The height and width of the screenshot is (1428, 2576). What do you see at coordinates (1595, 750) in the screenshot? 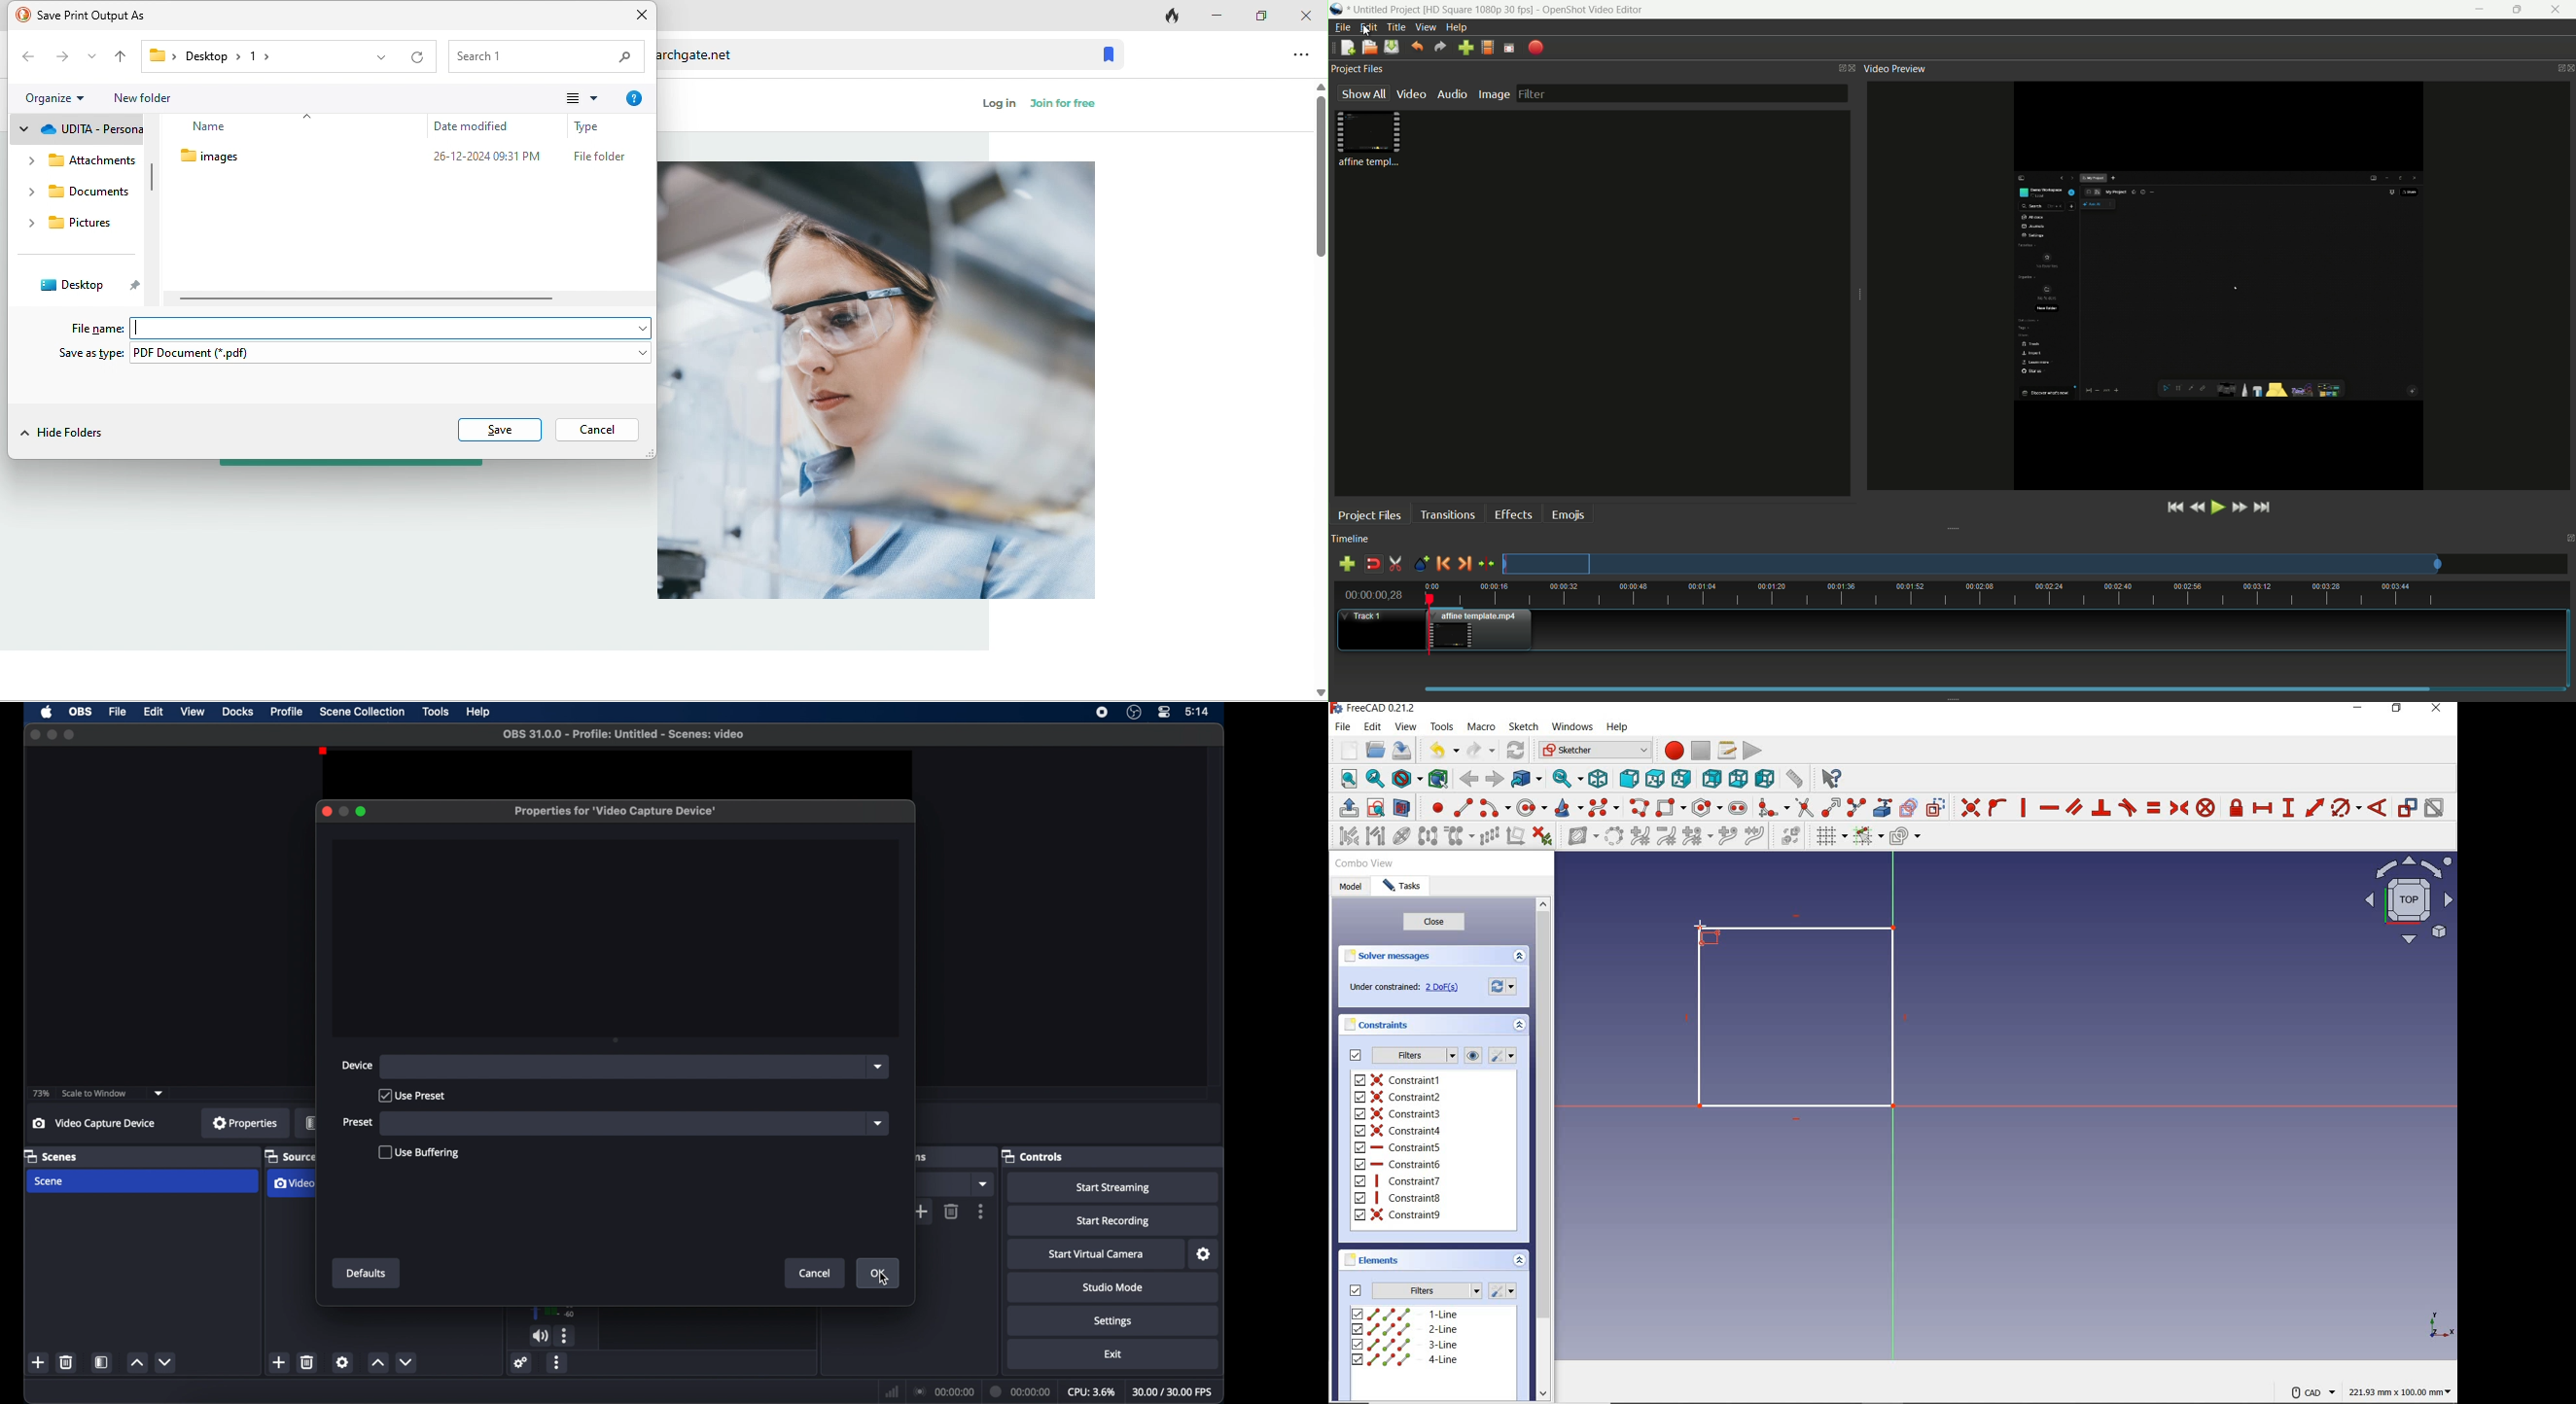
I see `switch between workbenches` at bounding box center [1595, 750].